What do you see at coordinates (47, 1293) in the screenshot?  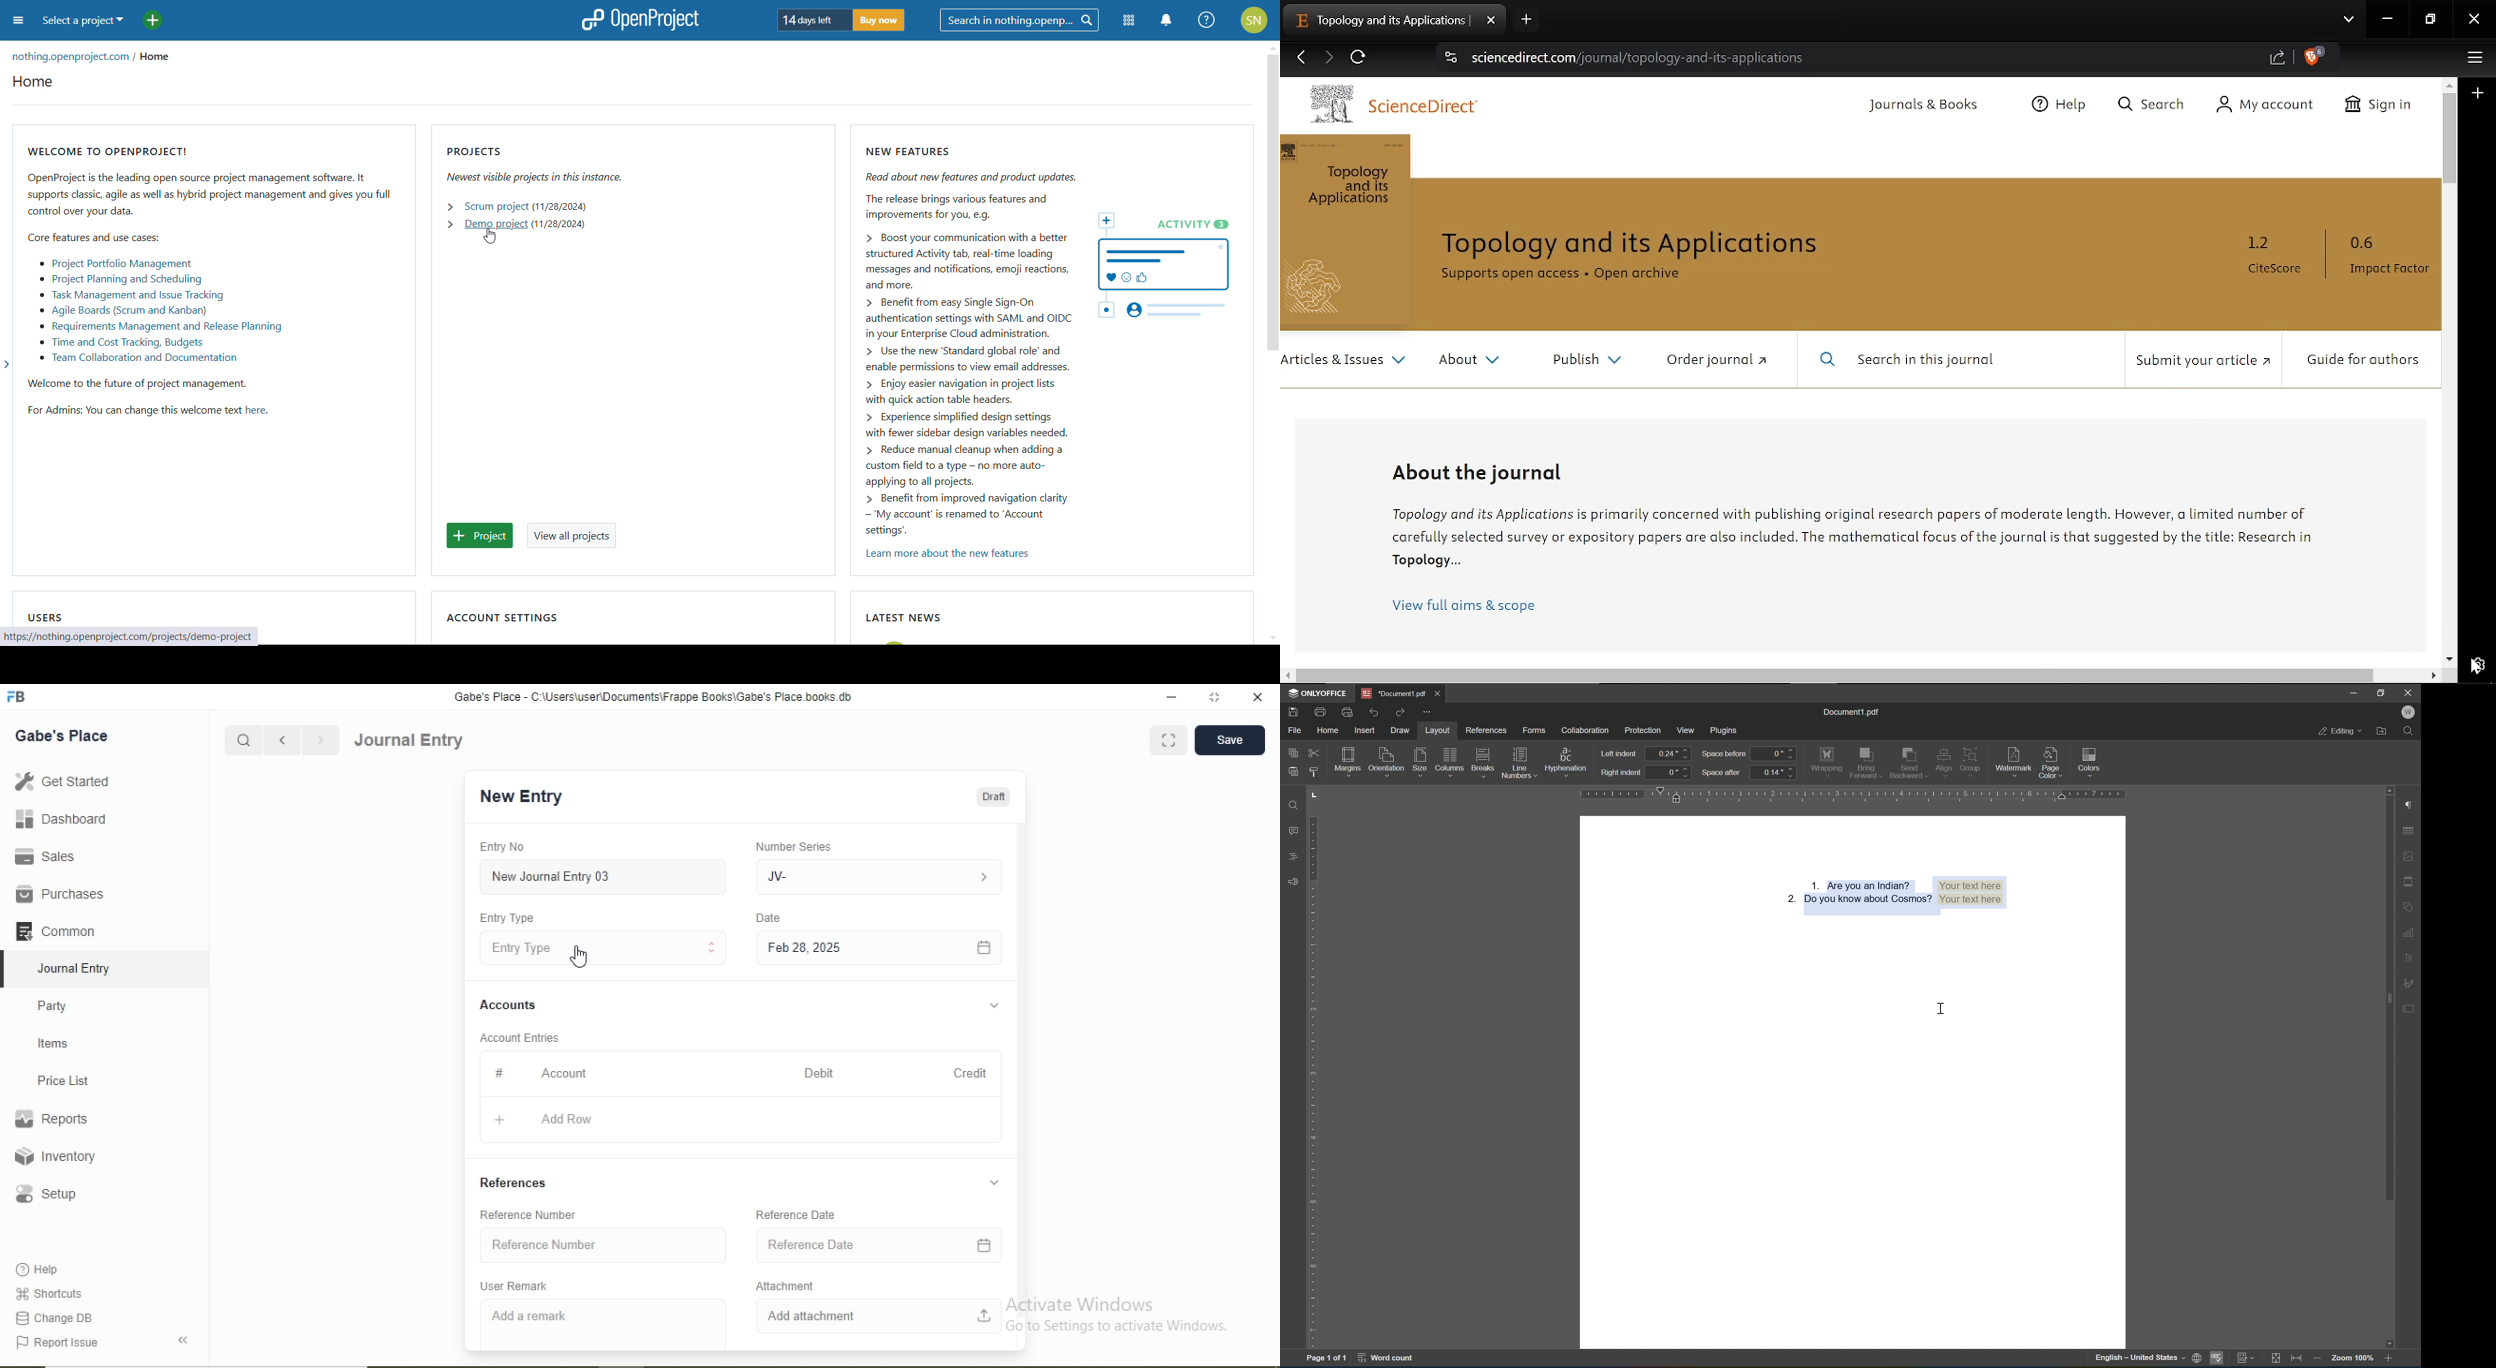 I see `Shortcuts` at bounding box center [47, 1293].